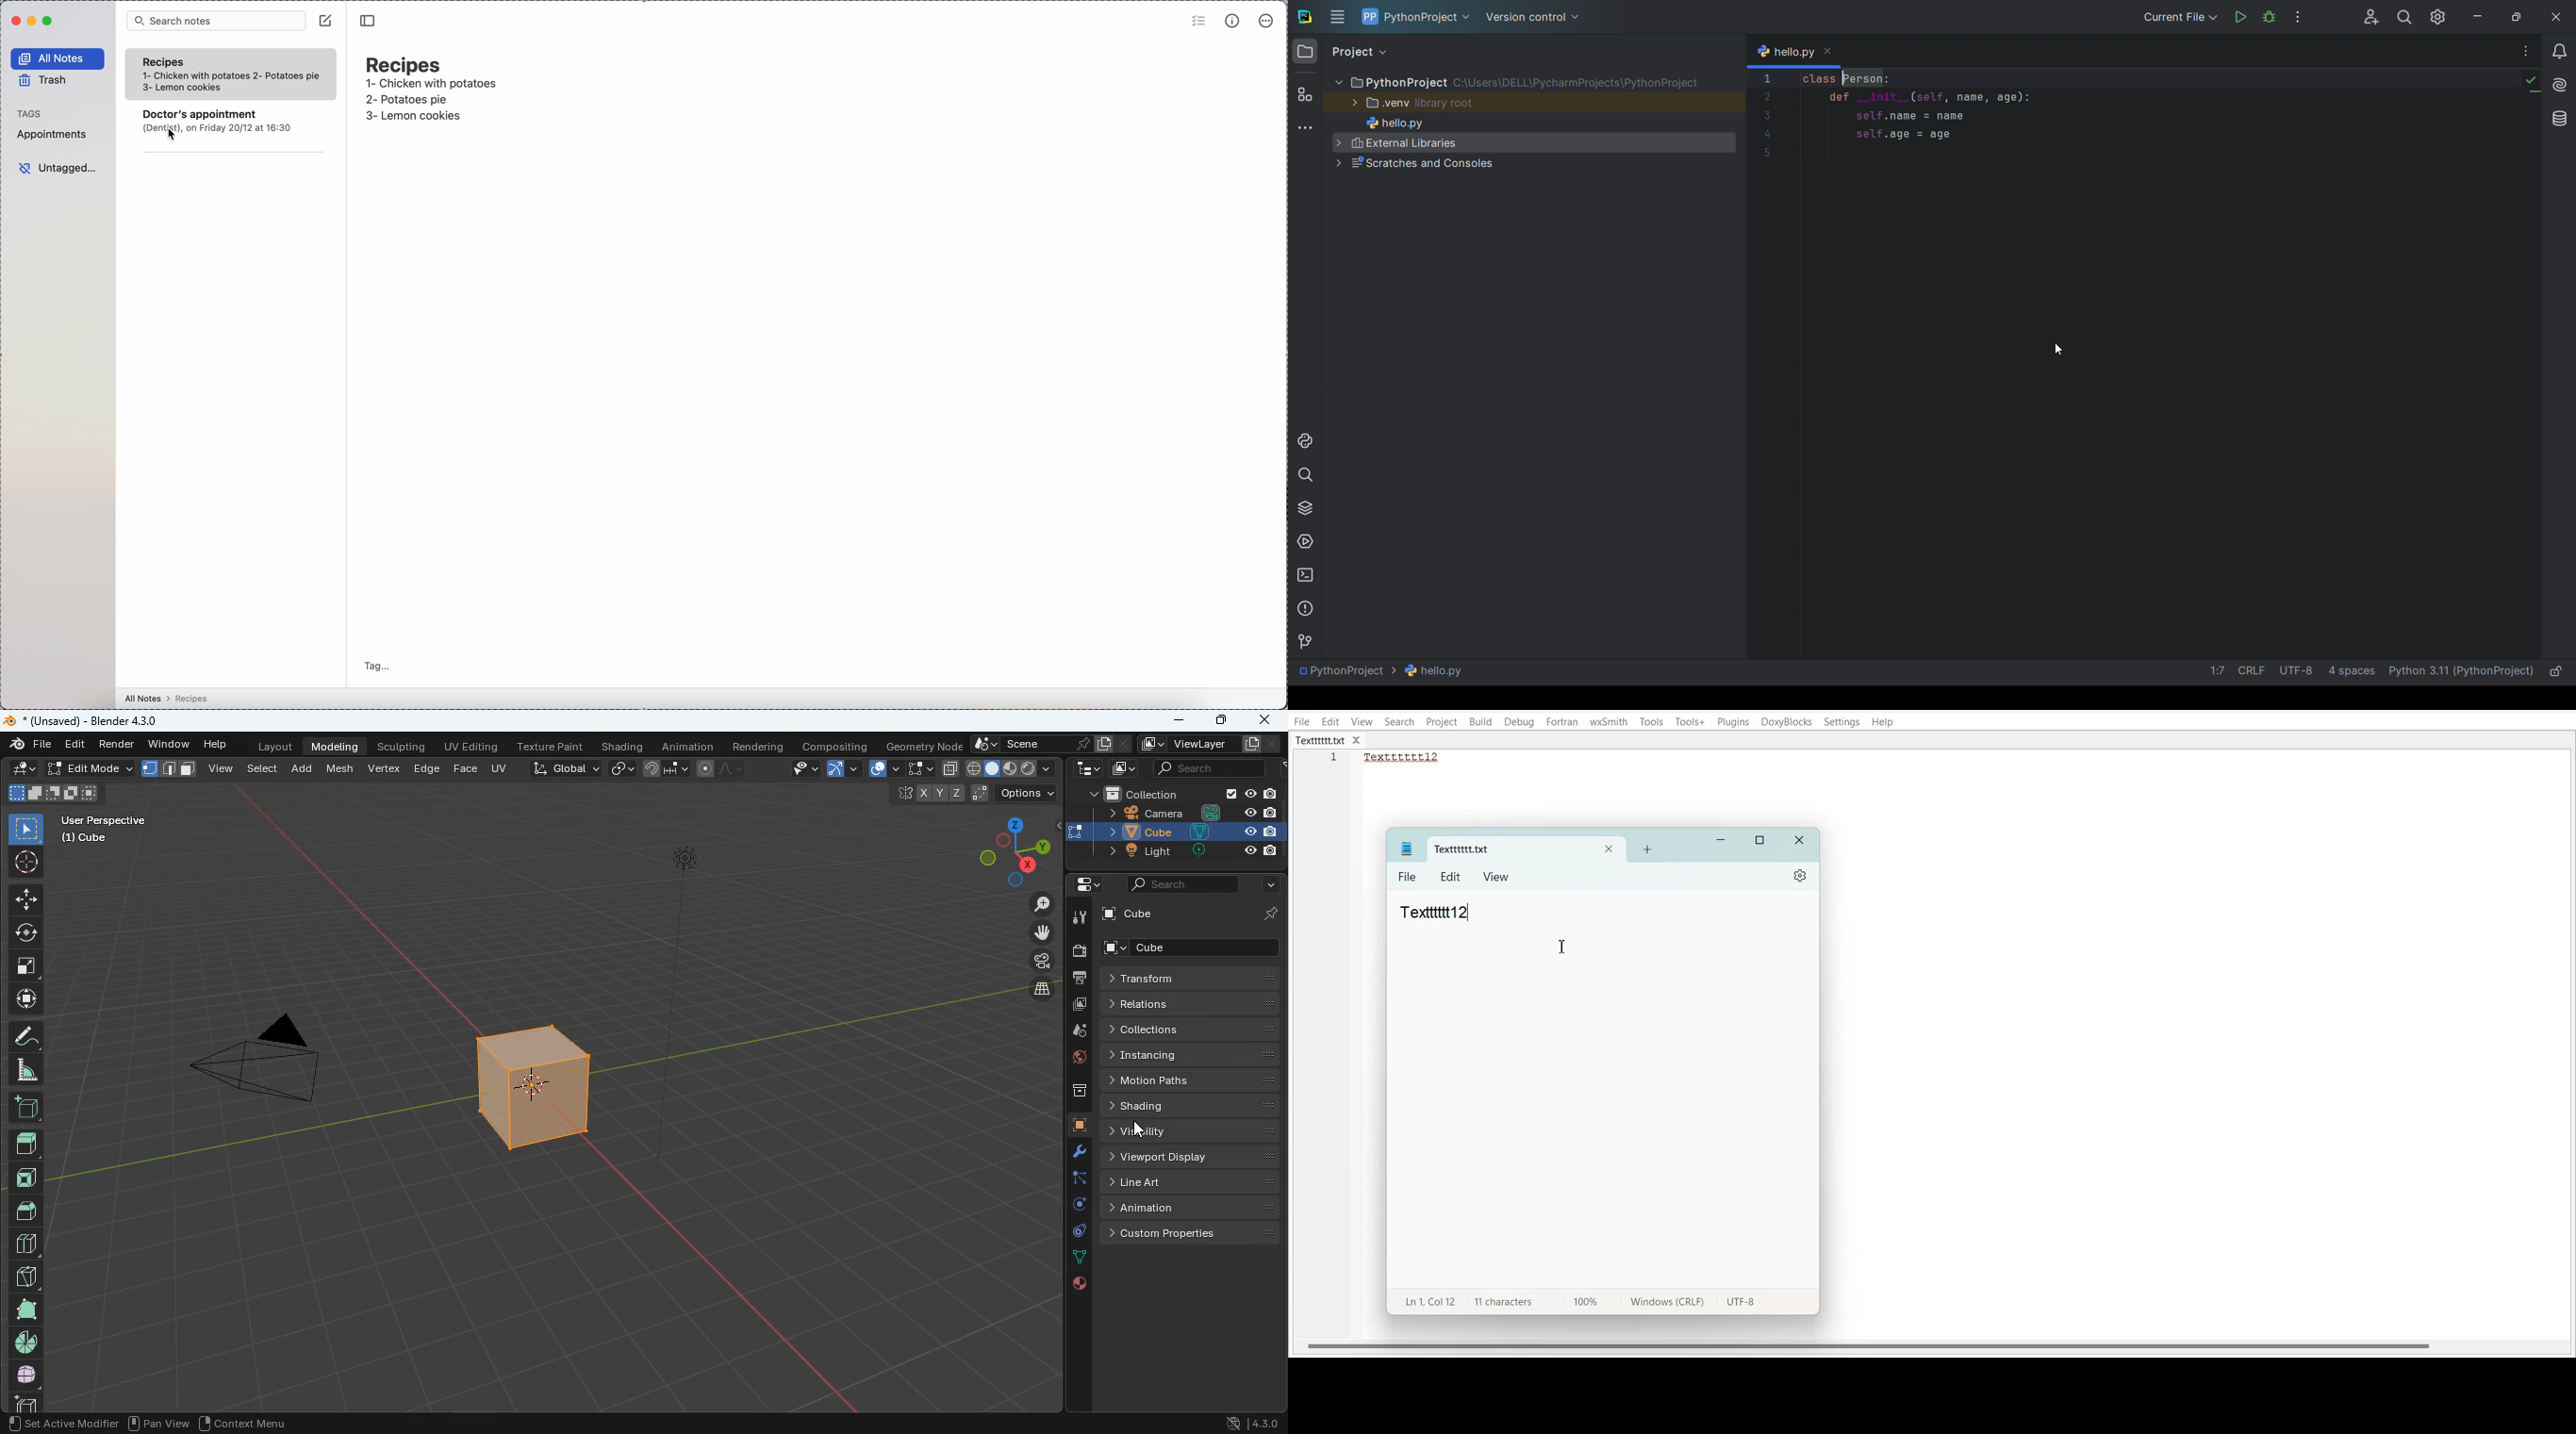 The image size is (2576, 1456). What do you see at coordinates (1435, 912) in the screenshot?
I see `Text` at bounding box center [1435, 912].